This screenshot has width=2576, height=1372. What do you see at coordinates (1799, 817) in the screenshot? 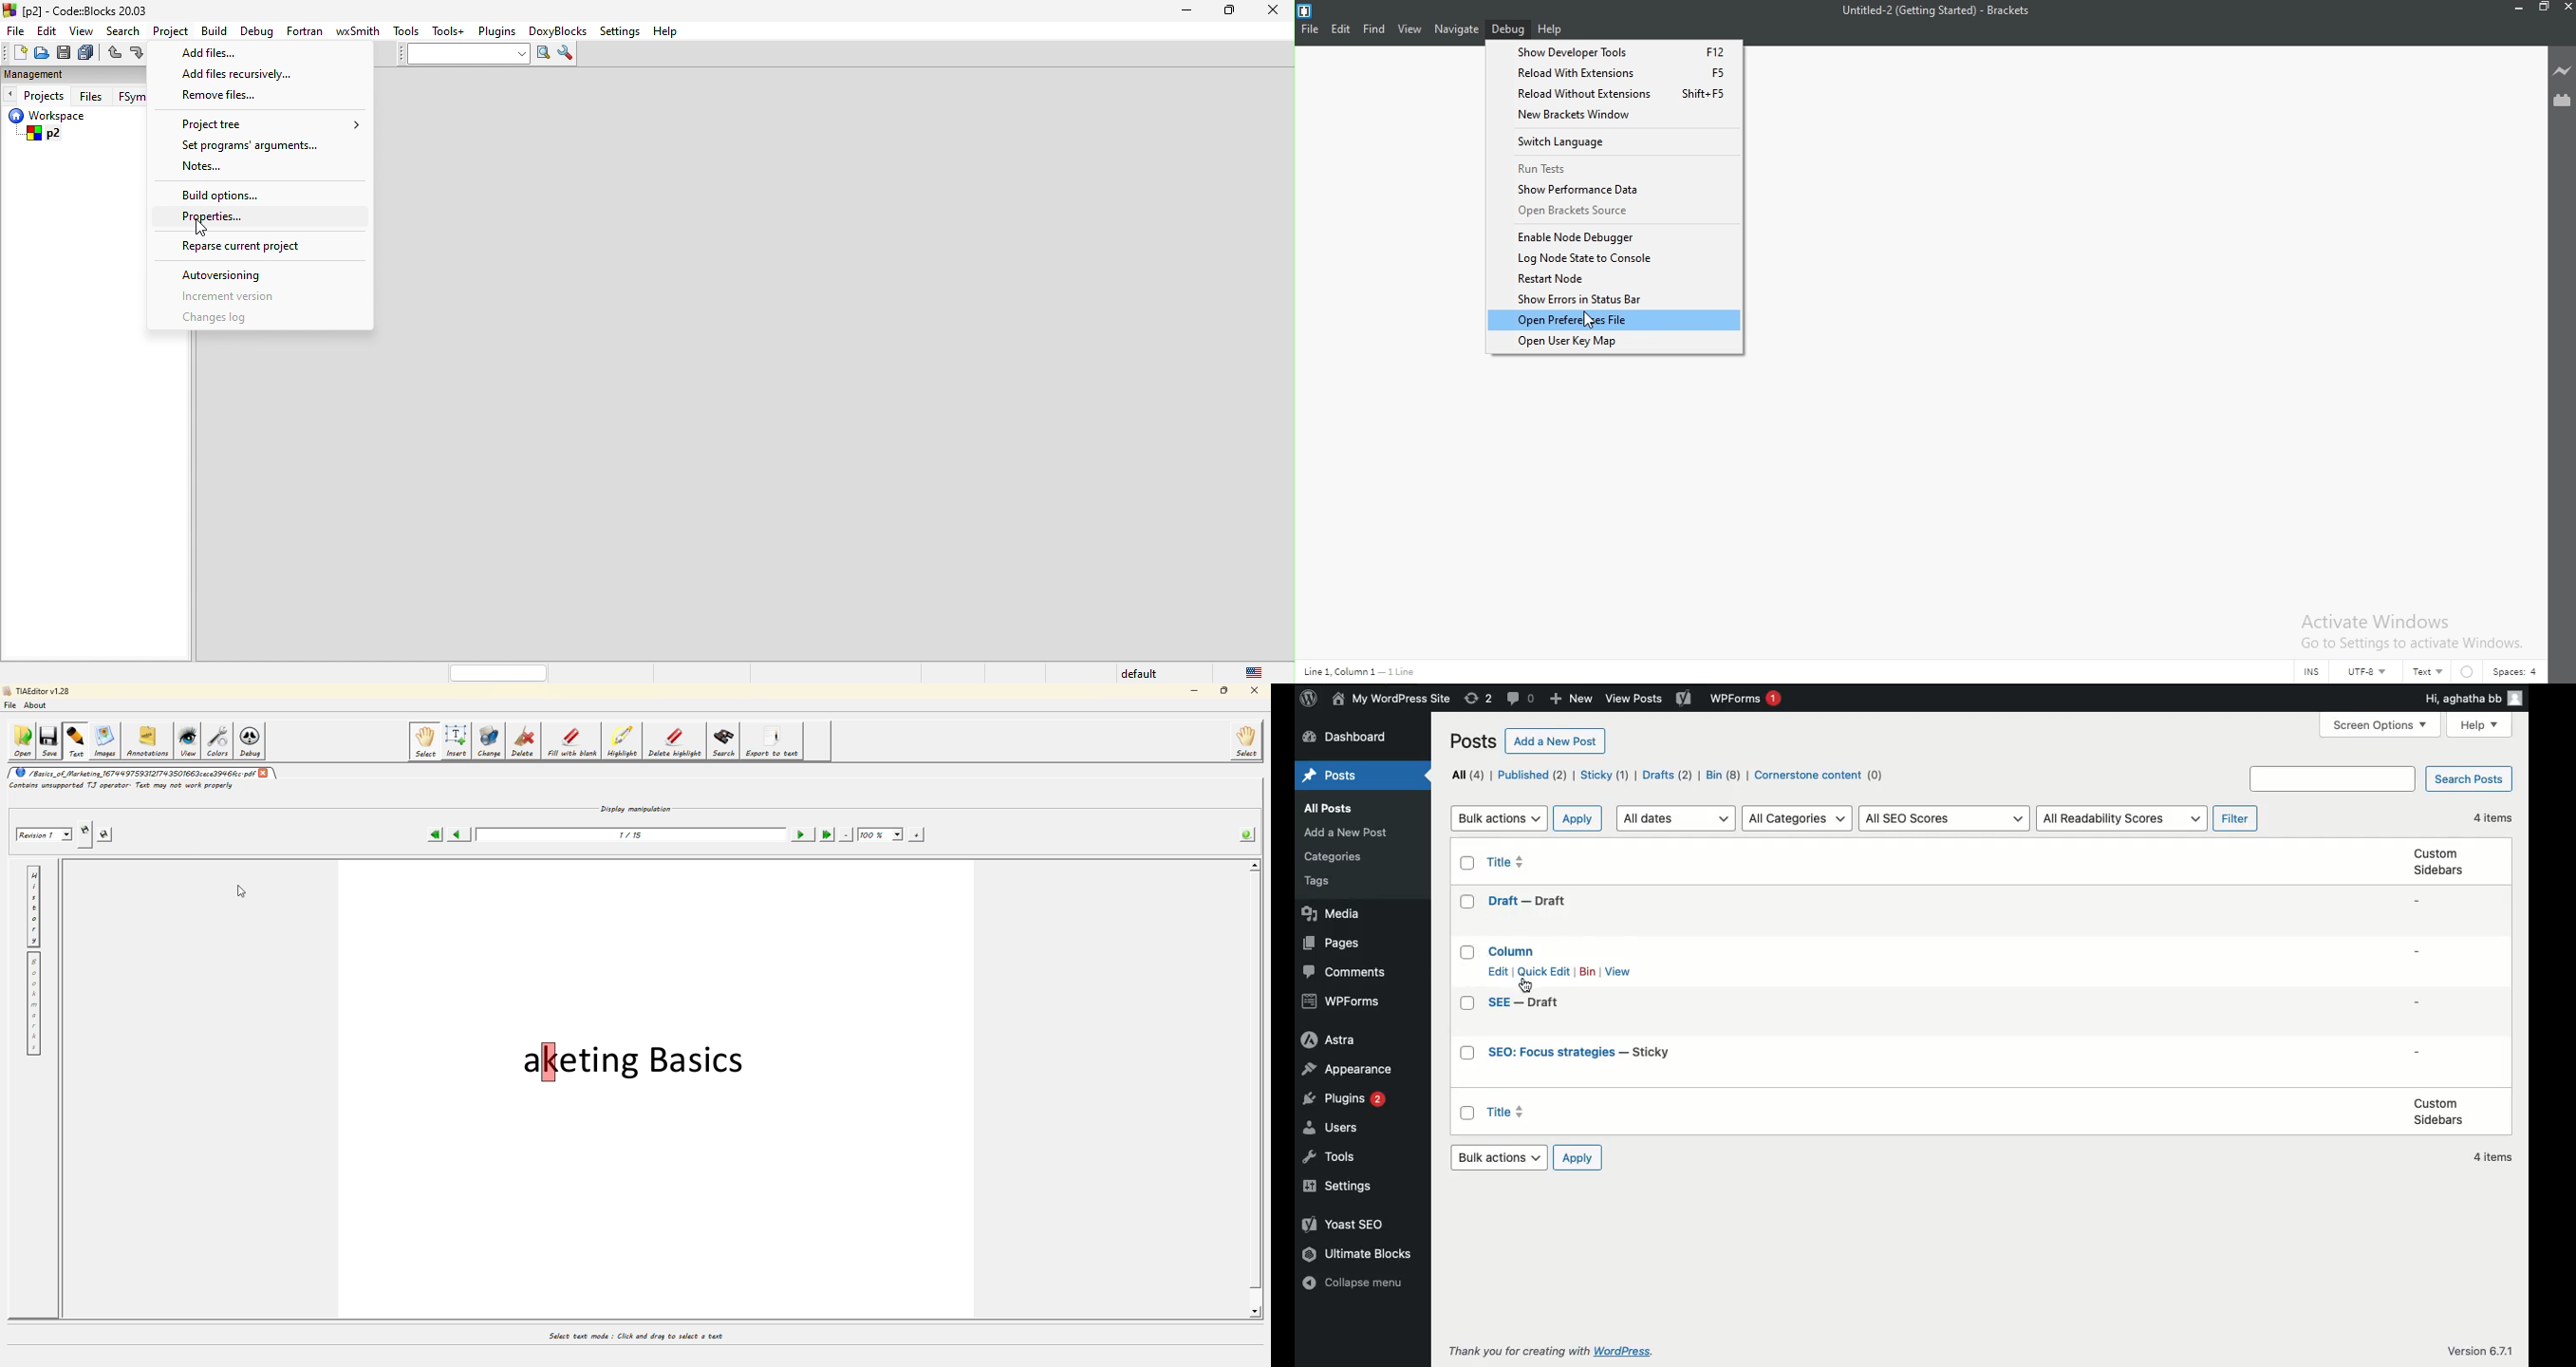
I see `All categories` at bounding box center [1799, 817].